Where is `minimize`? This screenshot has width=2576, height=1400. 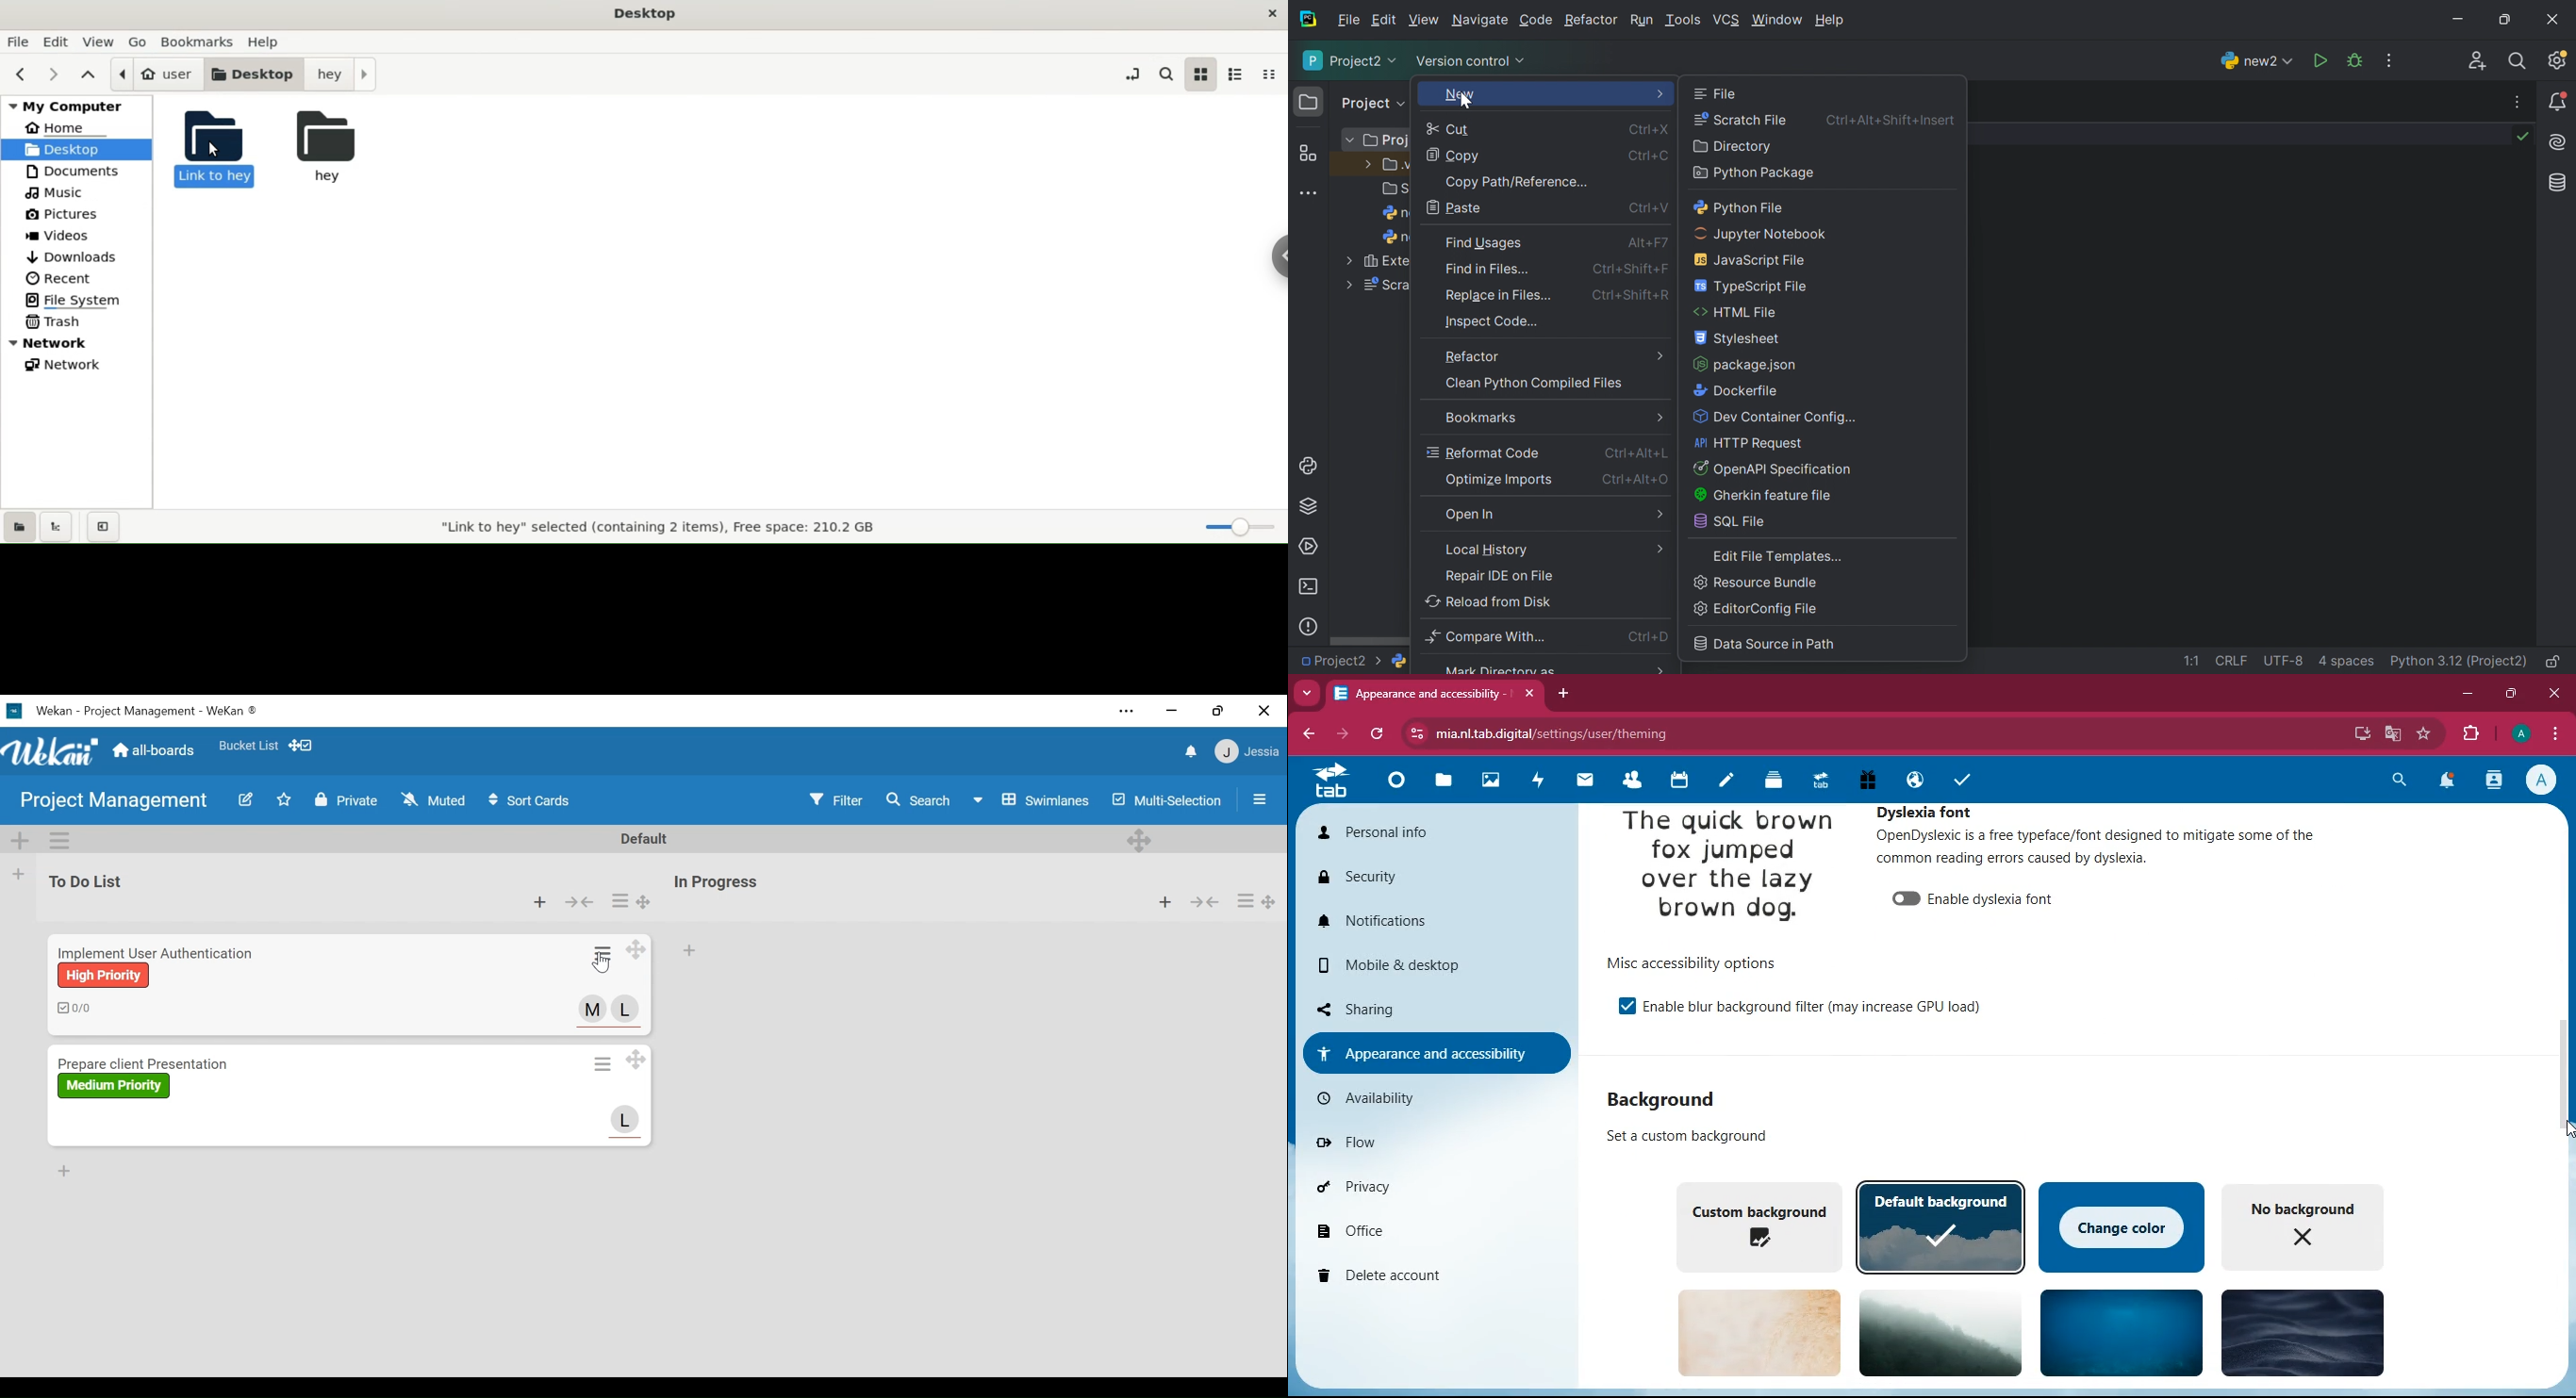 minimize is located at coordinates (1171, 712).